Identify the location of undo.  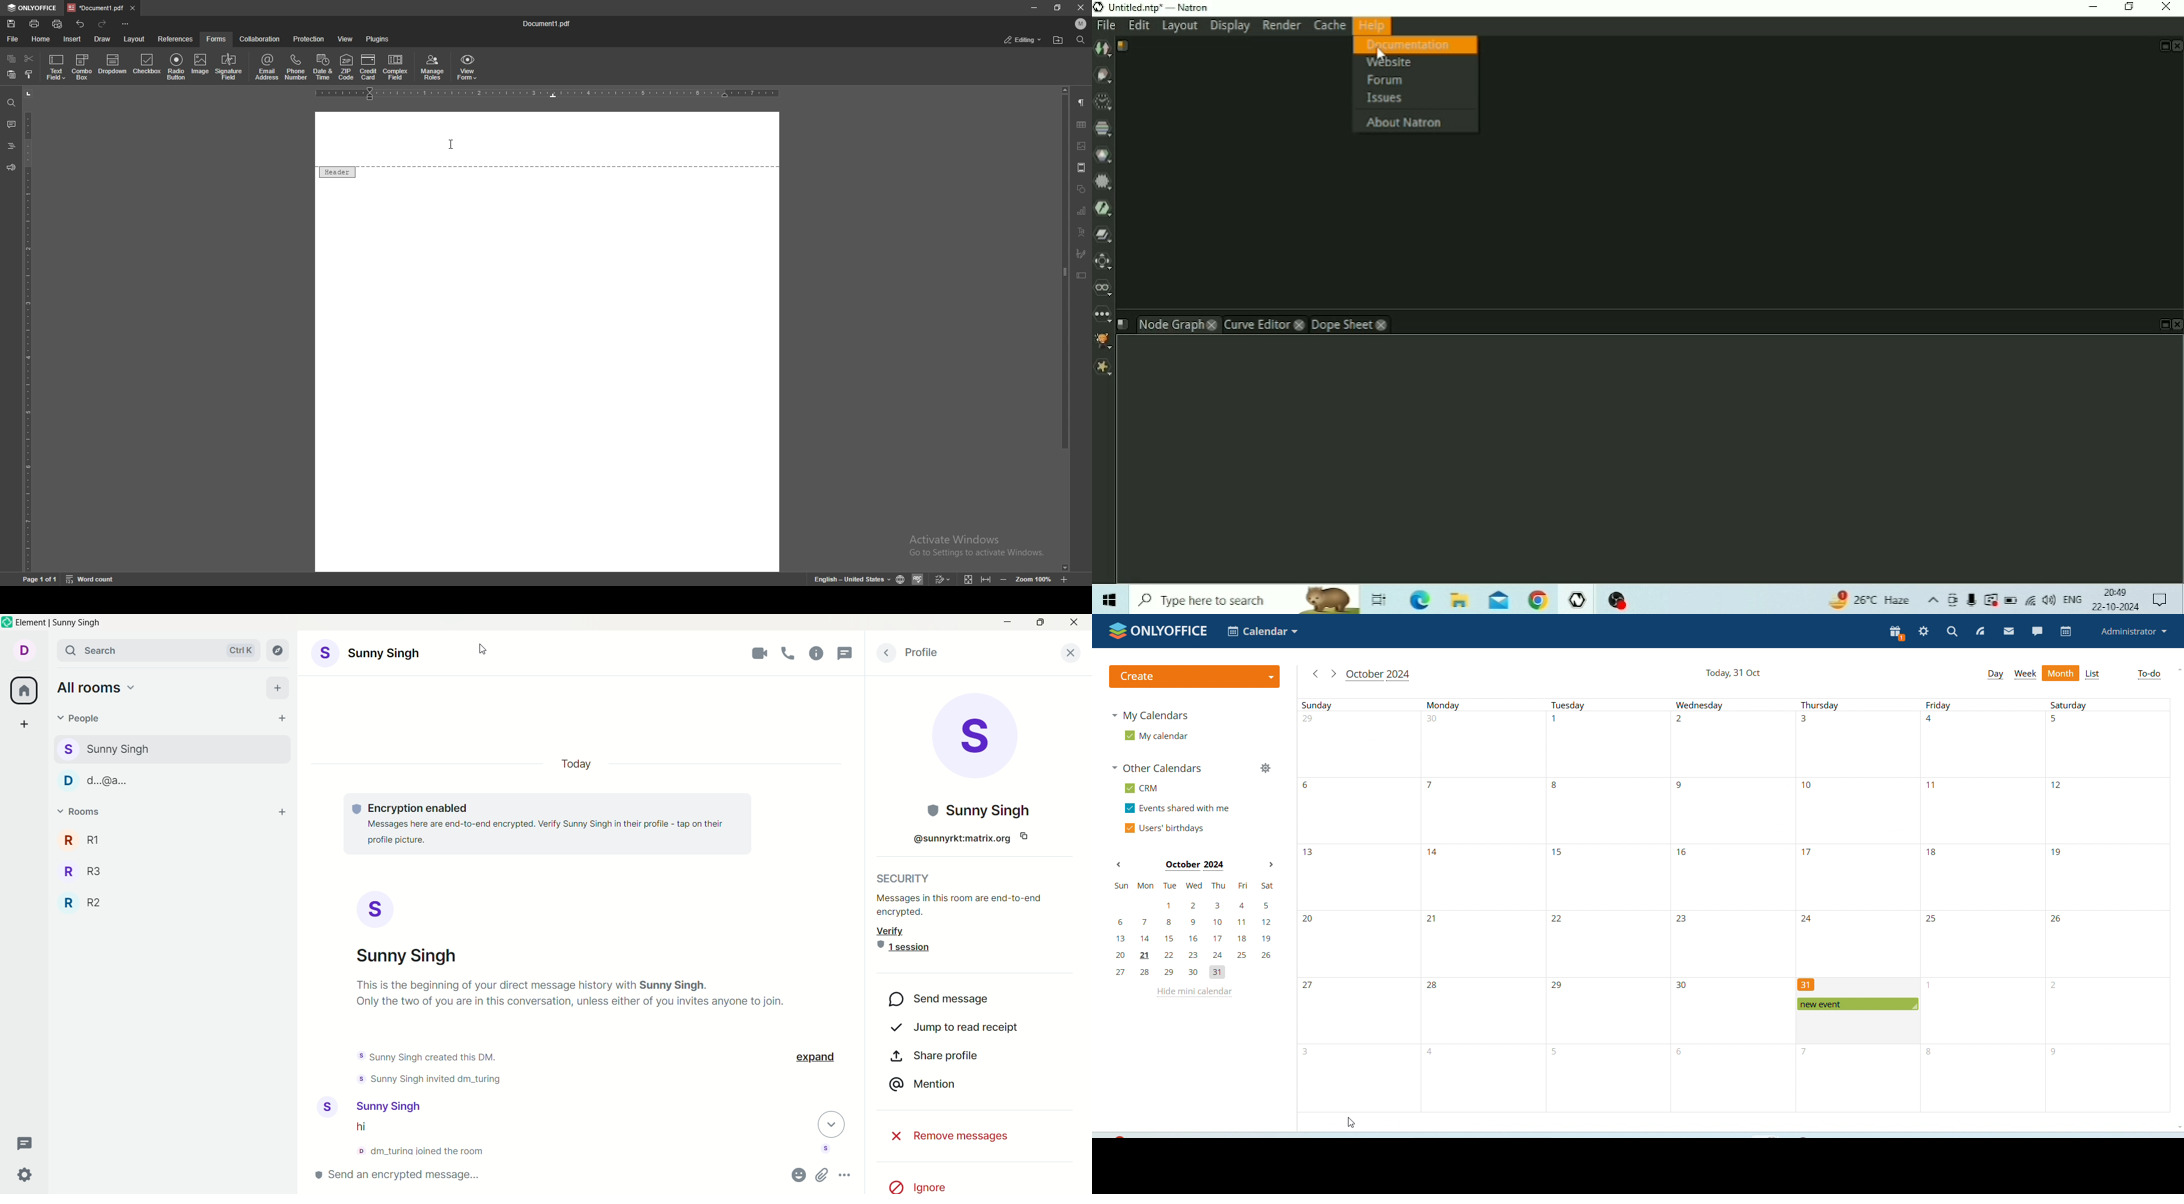
(80, 24).